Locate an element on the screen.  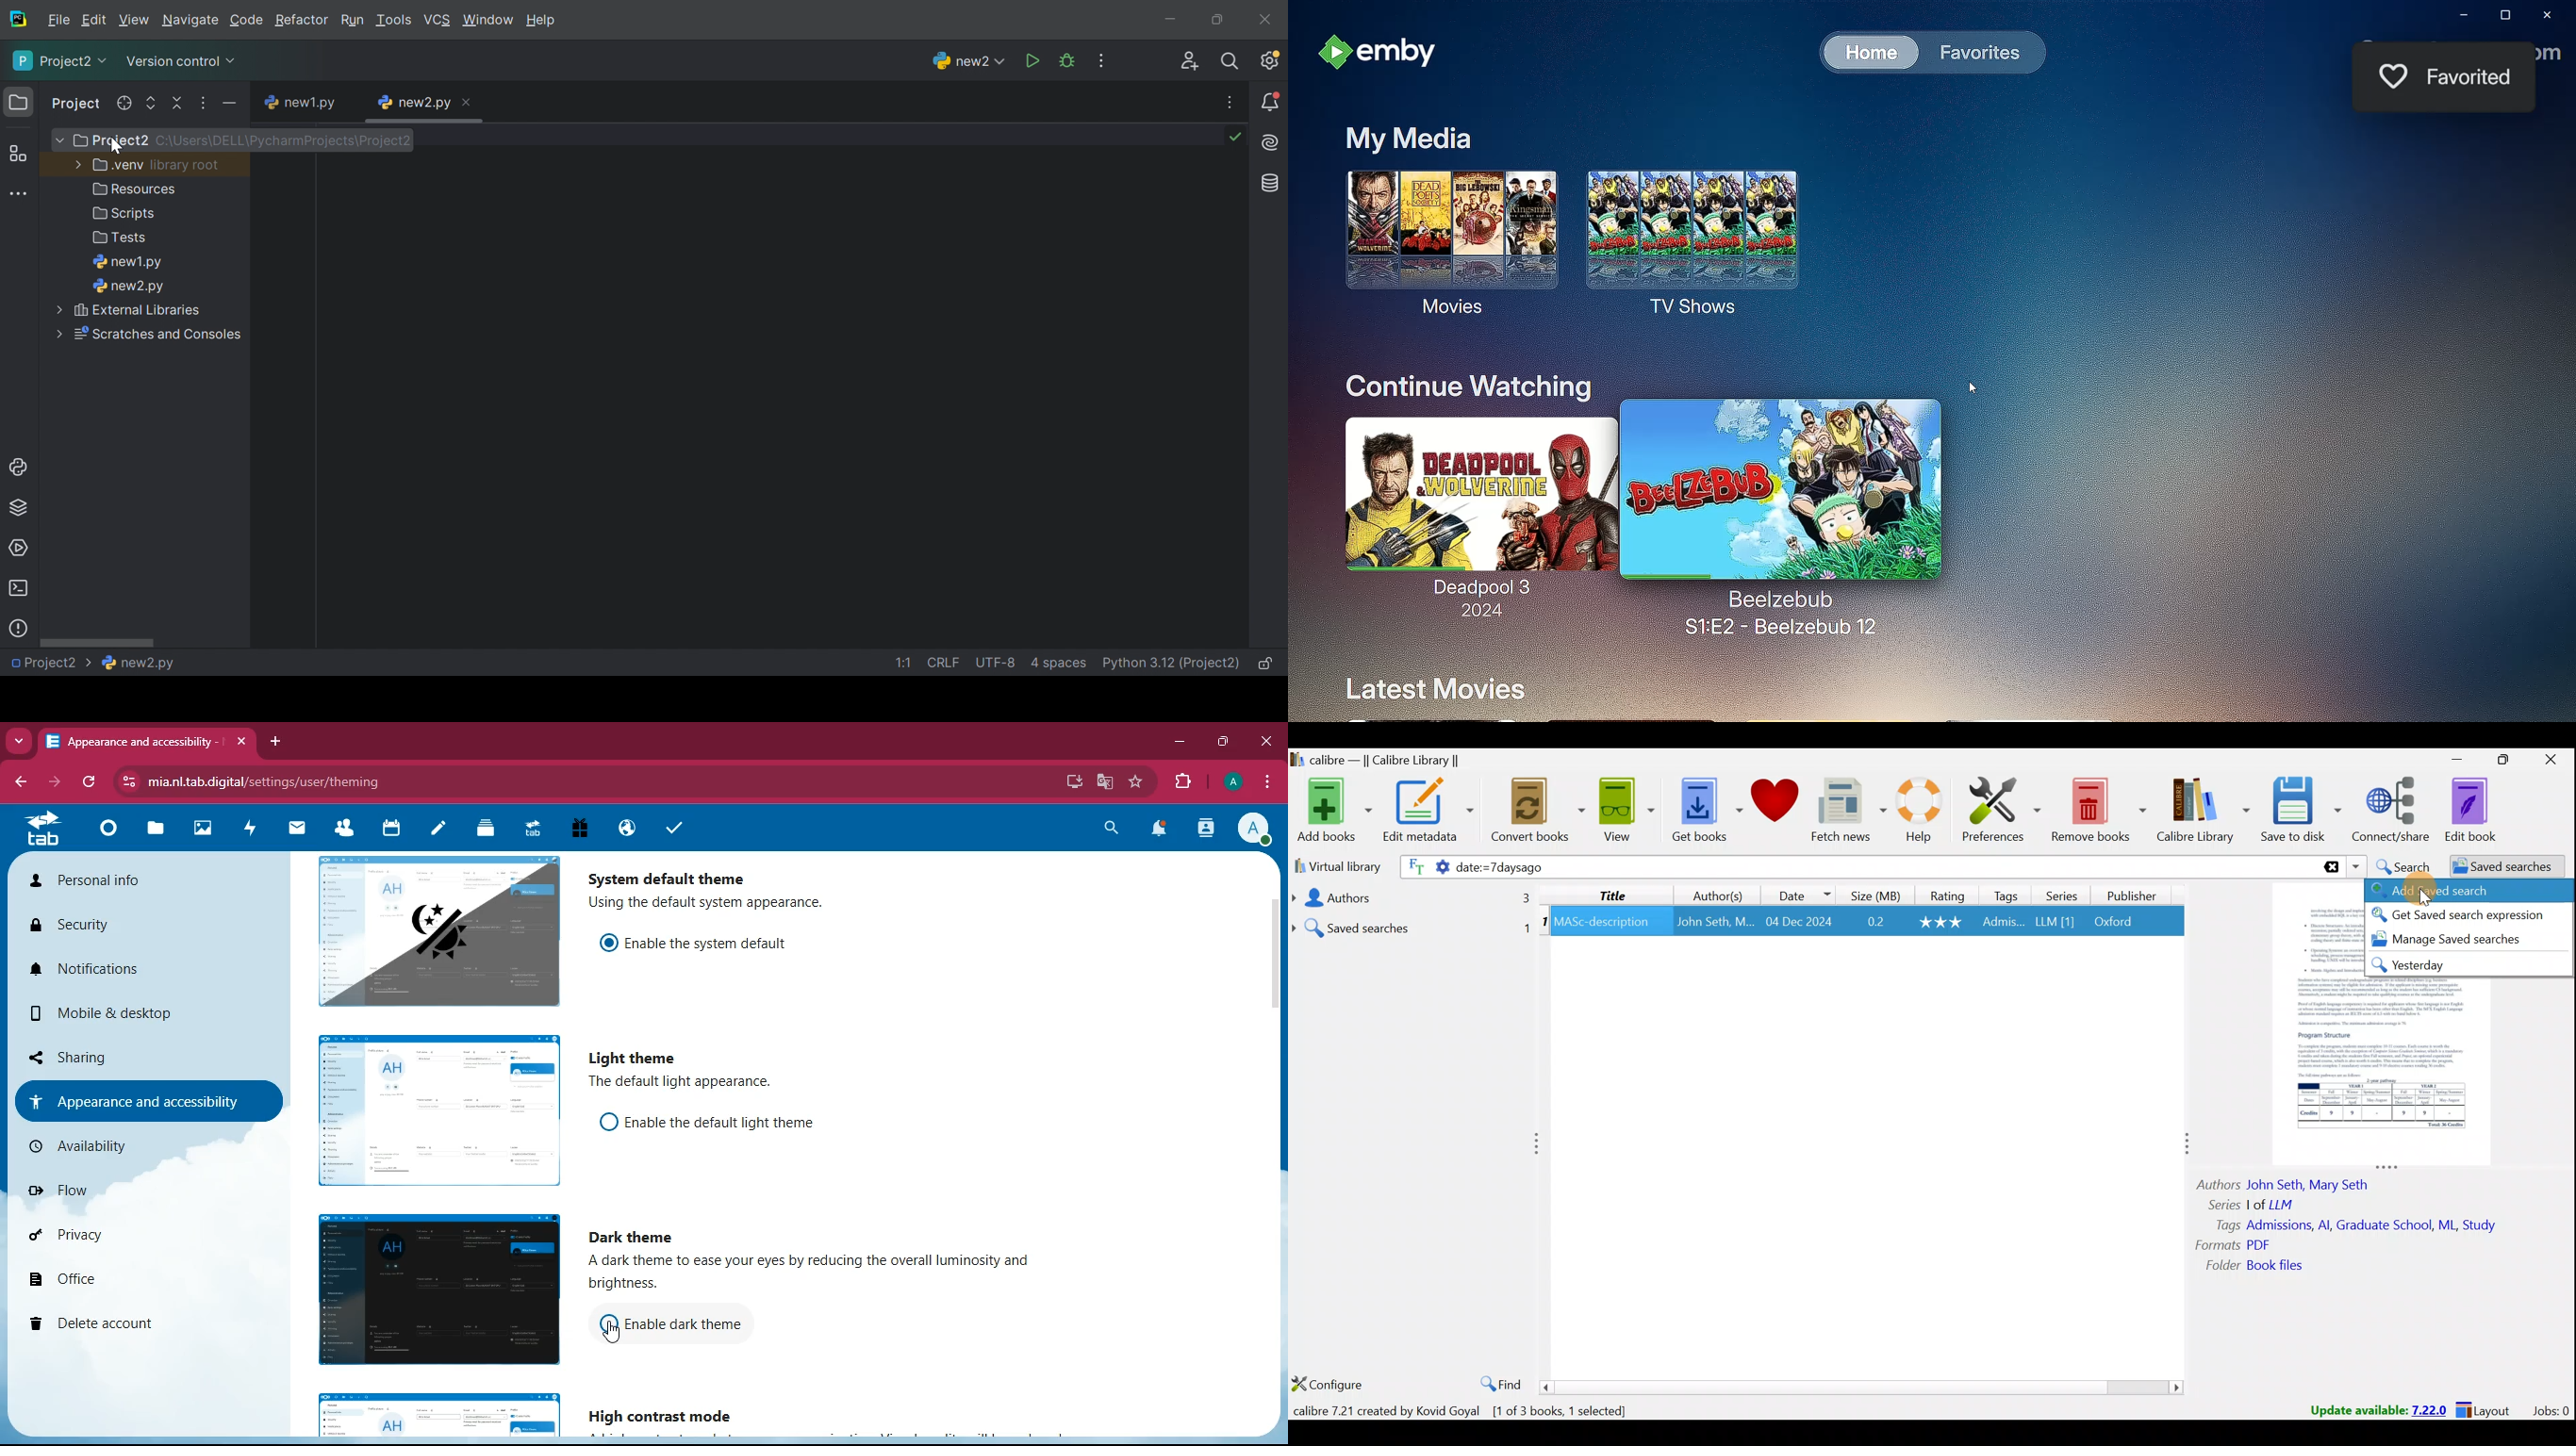
Advanced search is located at coordinates (2468, 892).